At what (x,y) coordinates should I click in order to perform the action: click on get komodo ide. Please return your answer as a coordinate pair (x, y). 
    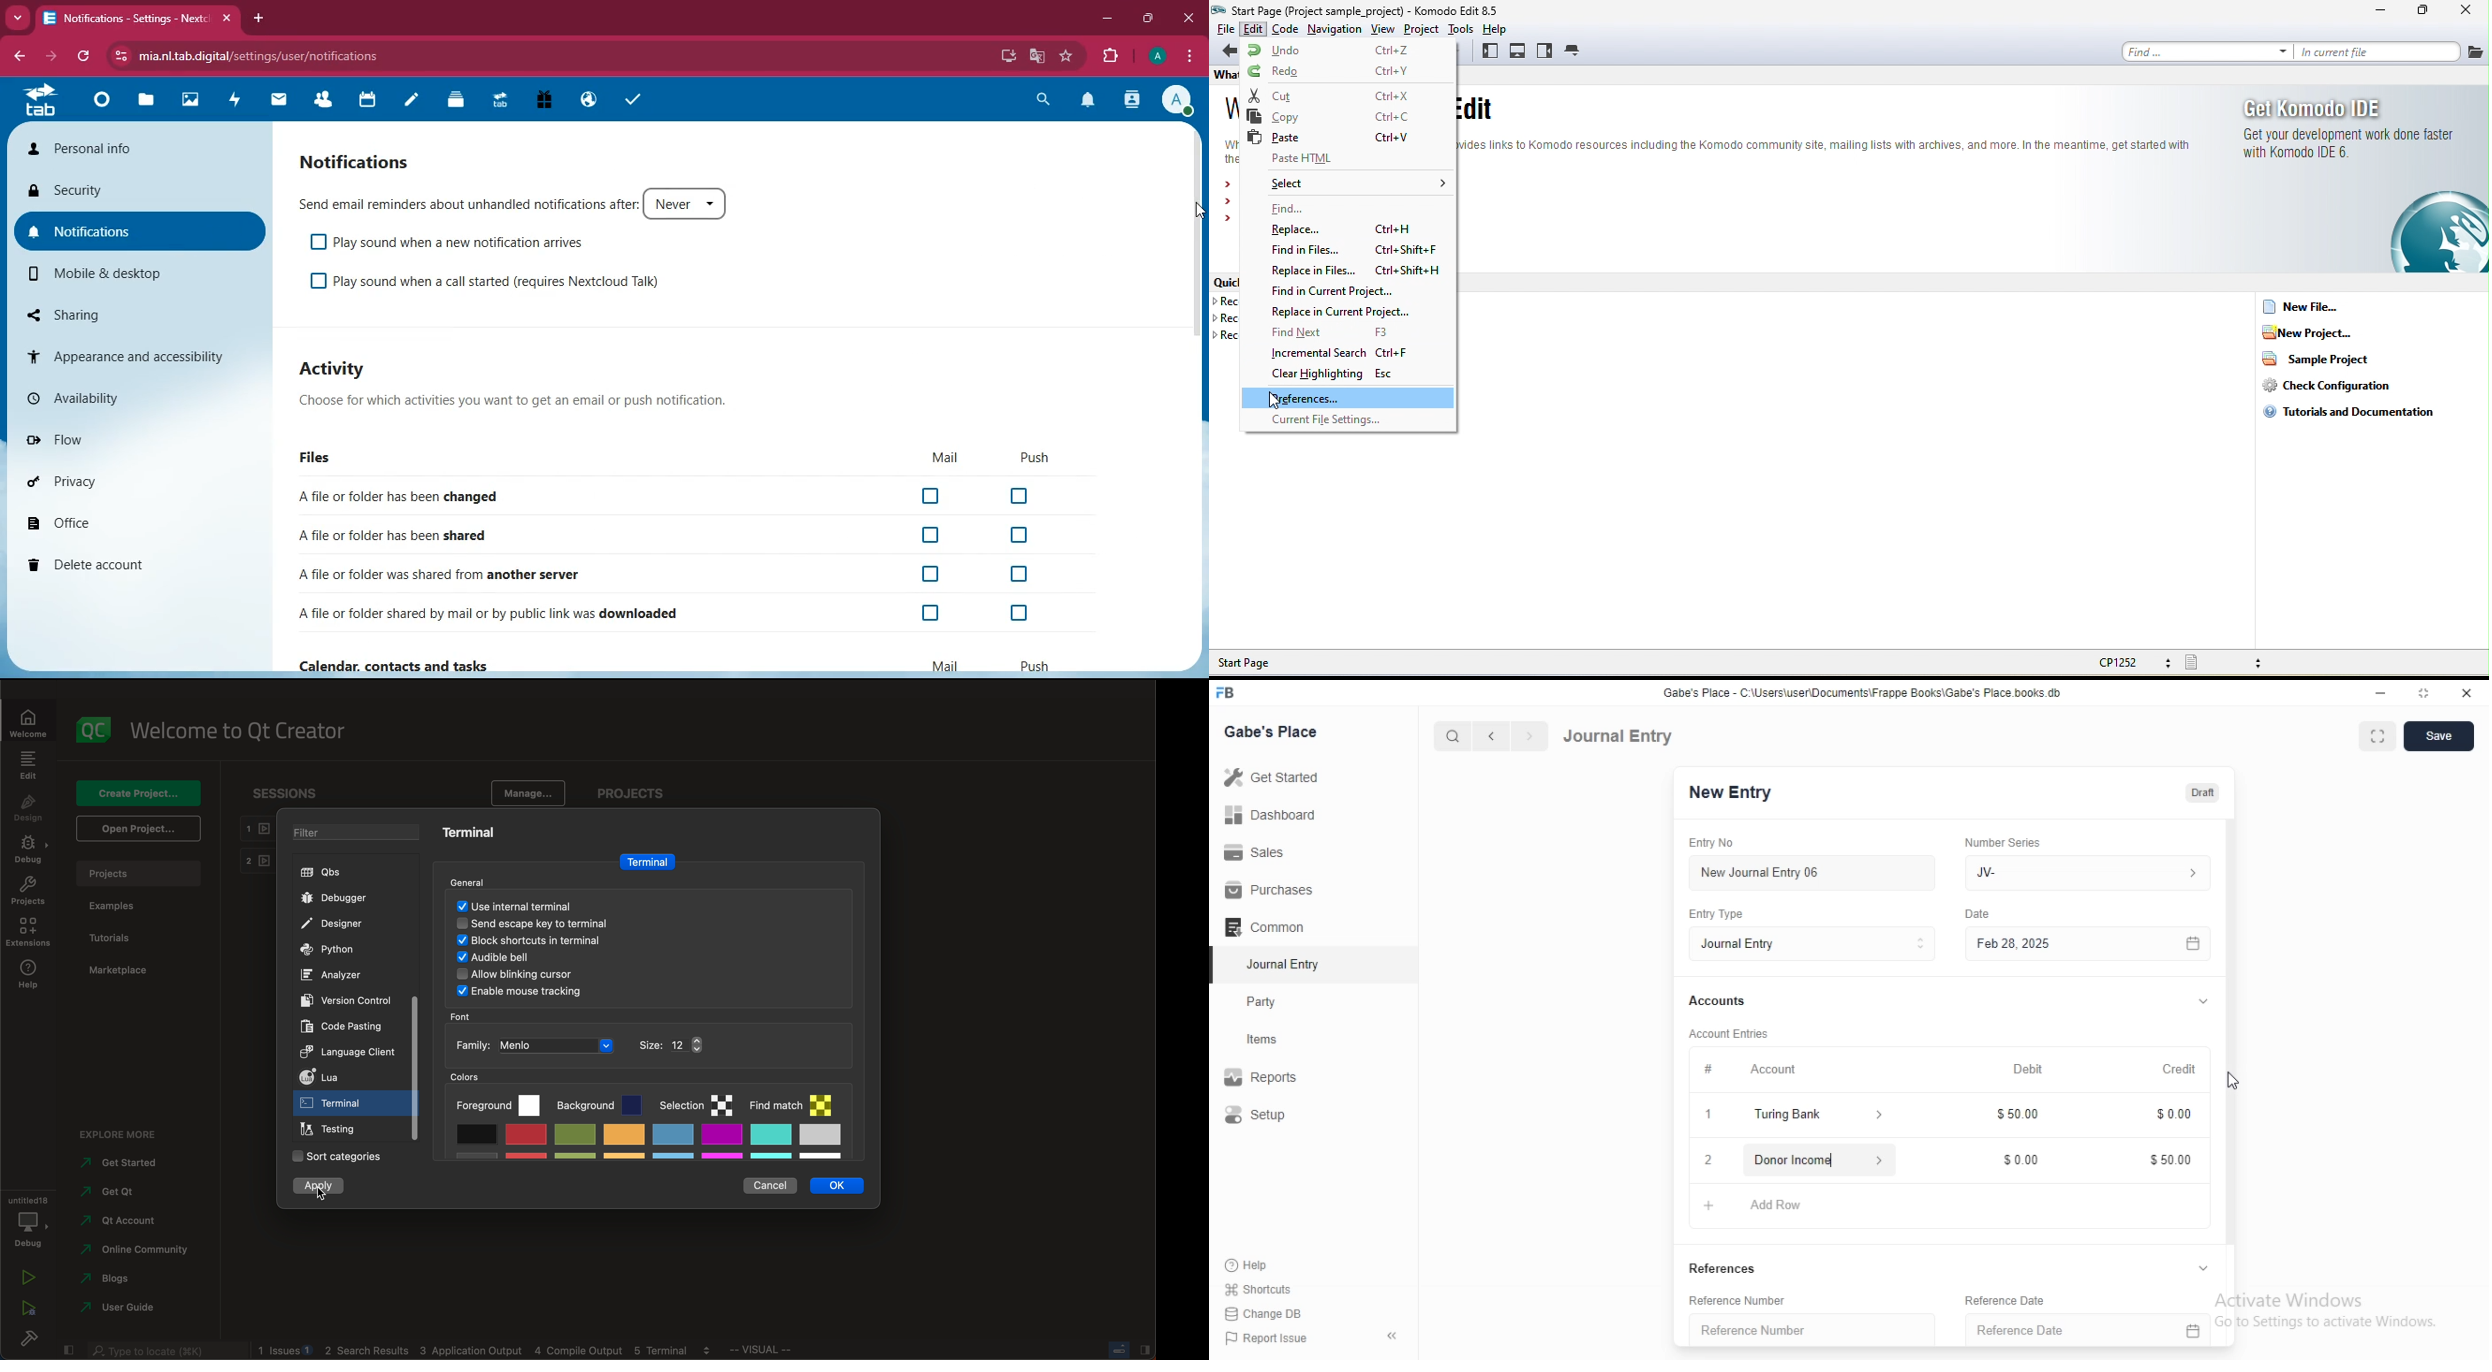
    Looking at the image, I should click on (2347, 129).